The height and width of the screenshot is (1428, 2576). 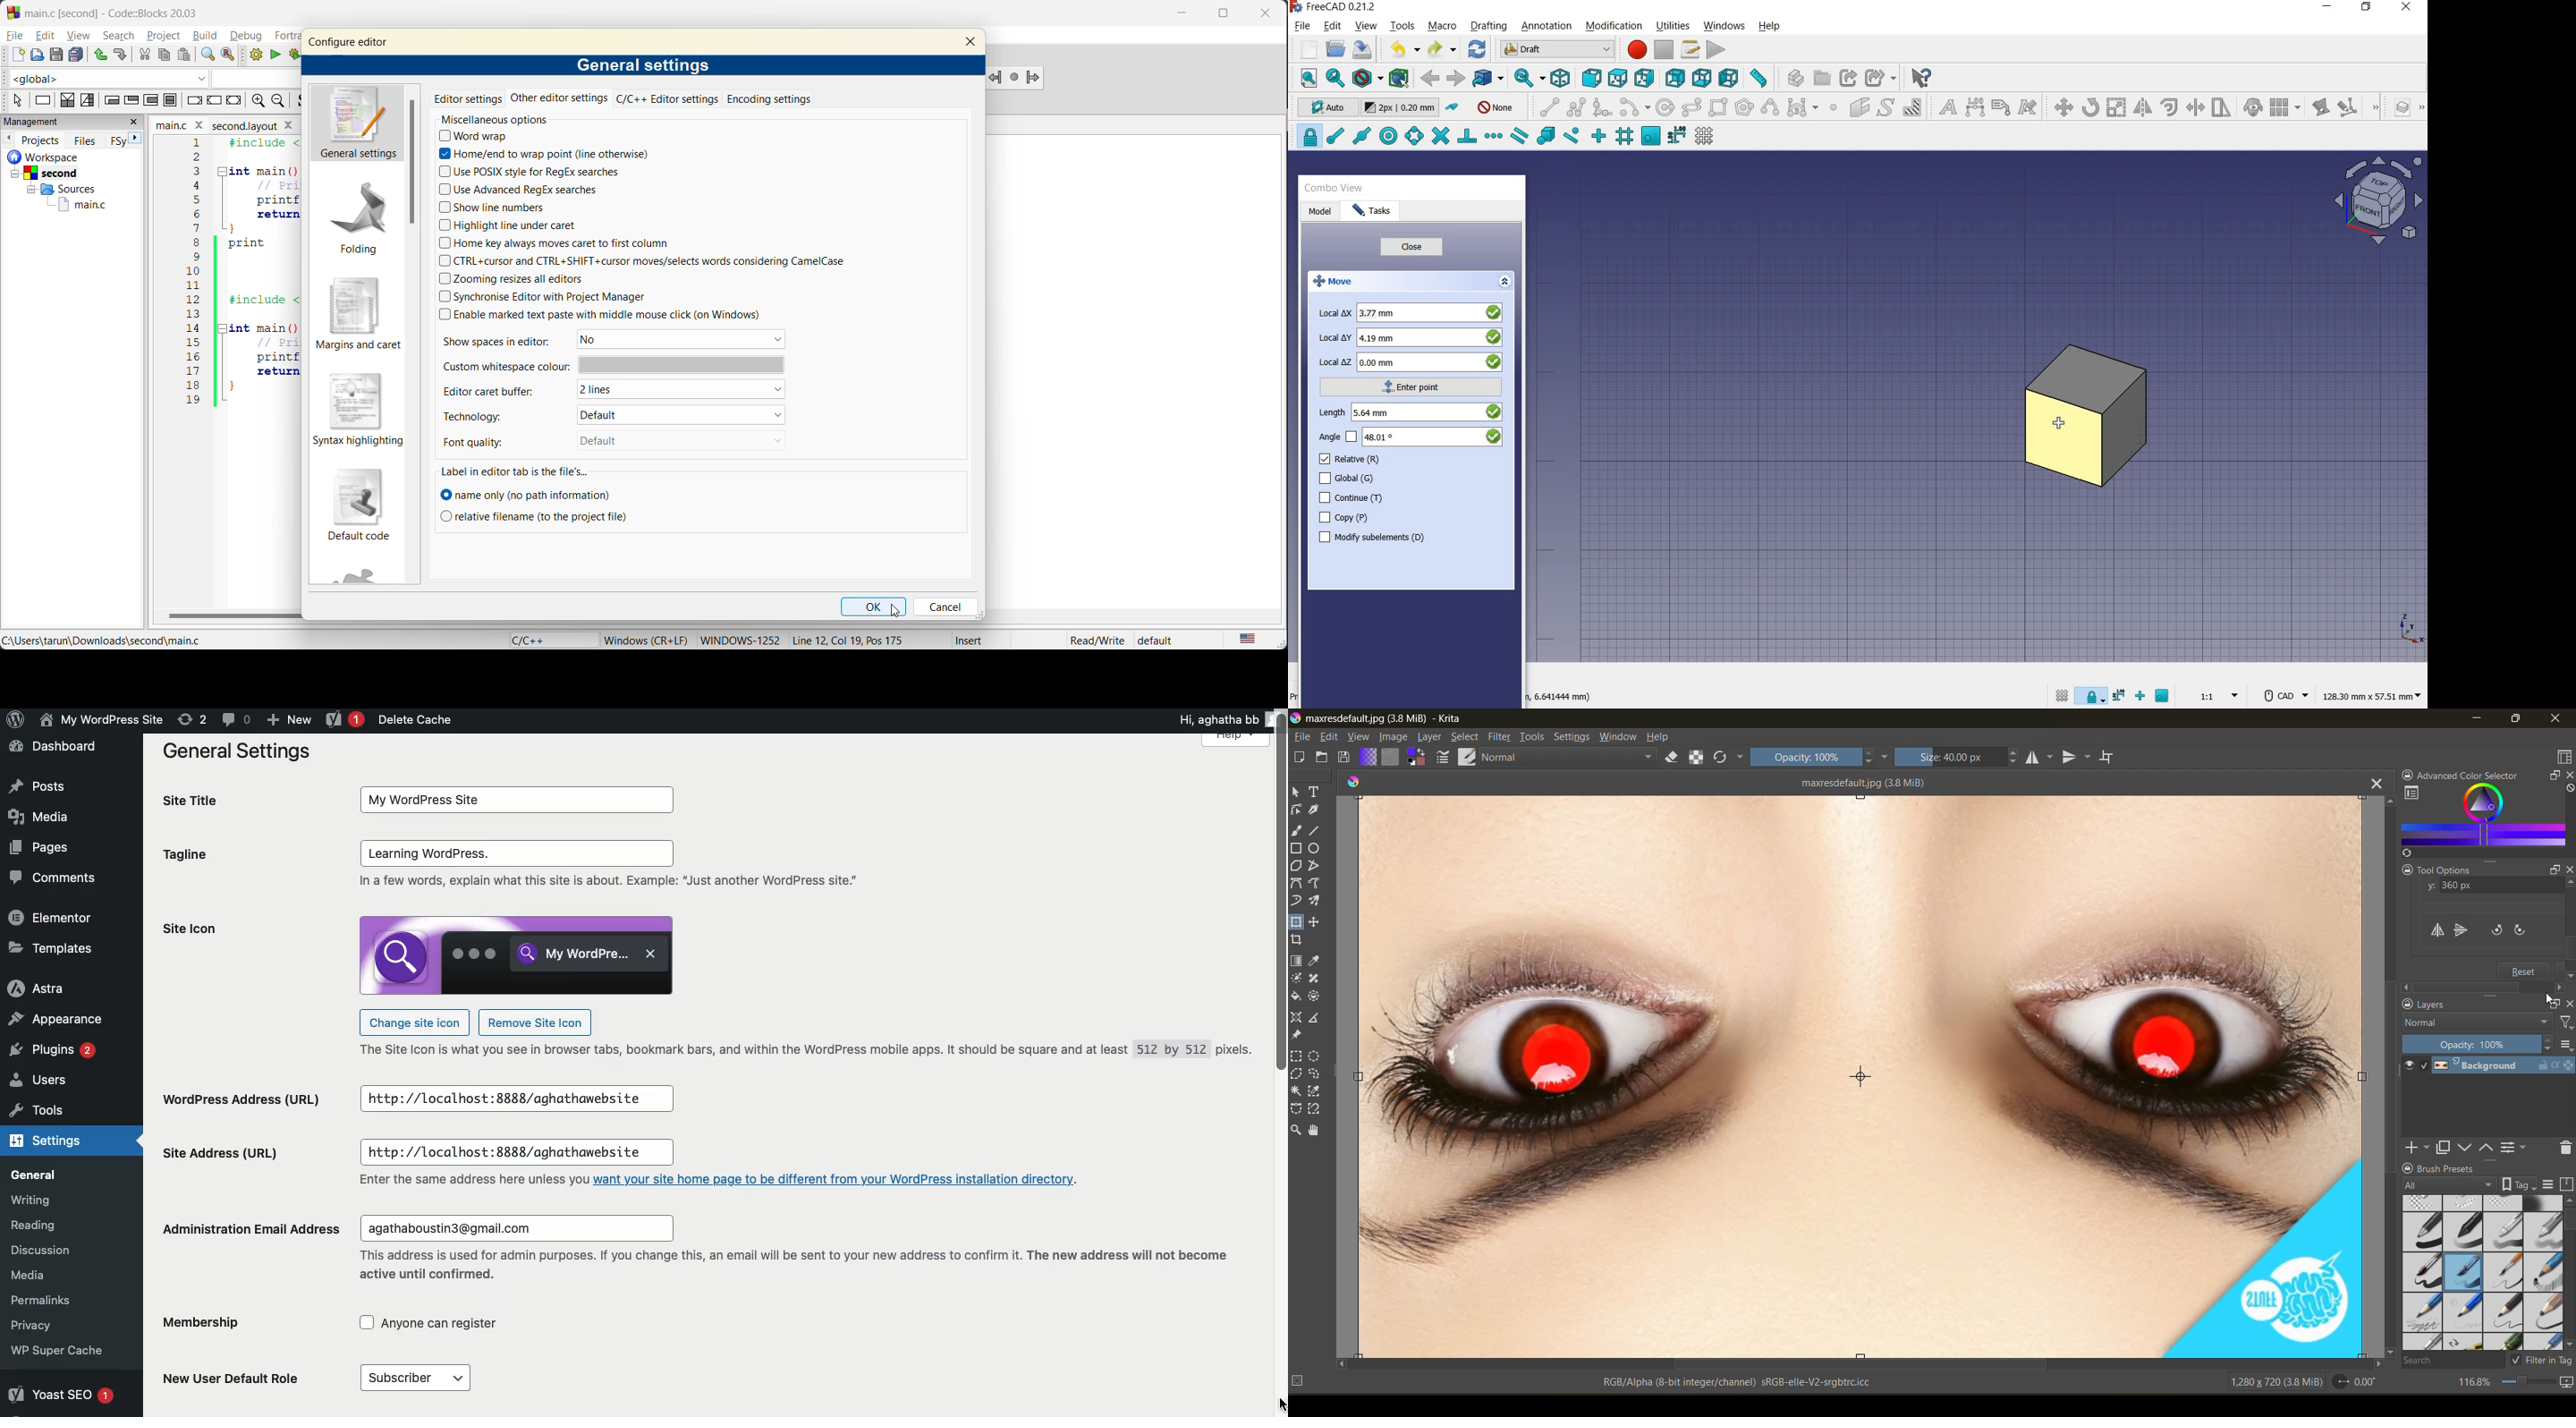 I want to click on save, so click(x=55, y=54).